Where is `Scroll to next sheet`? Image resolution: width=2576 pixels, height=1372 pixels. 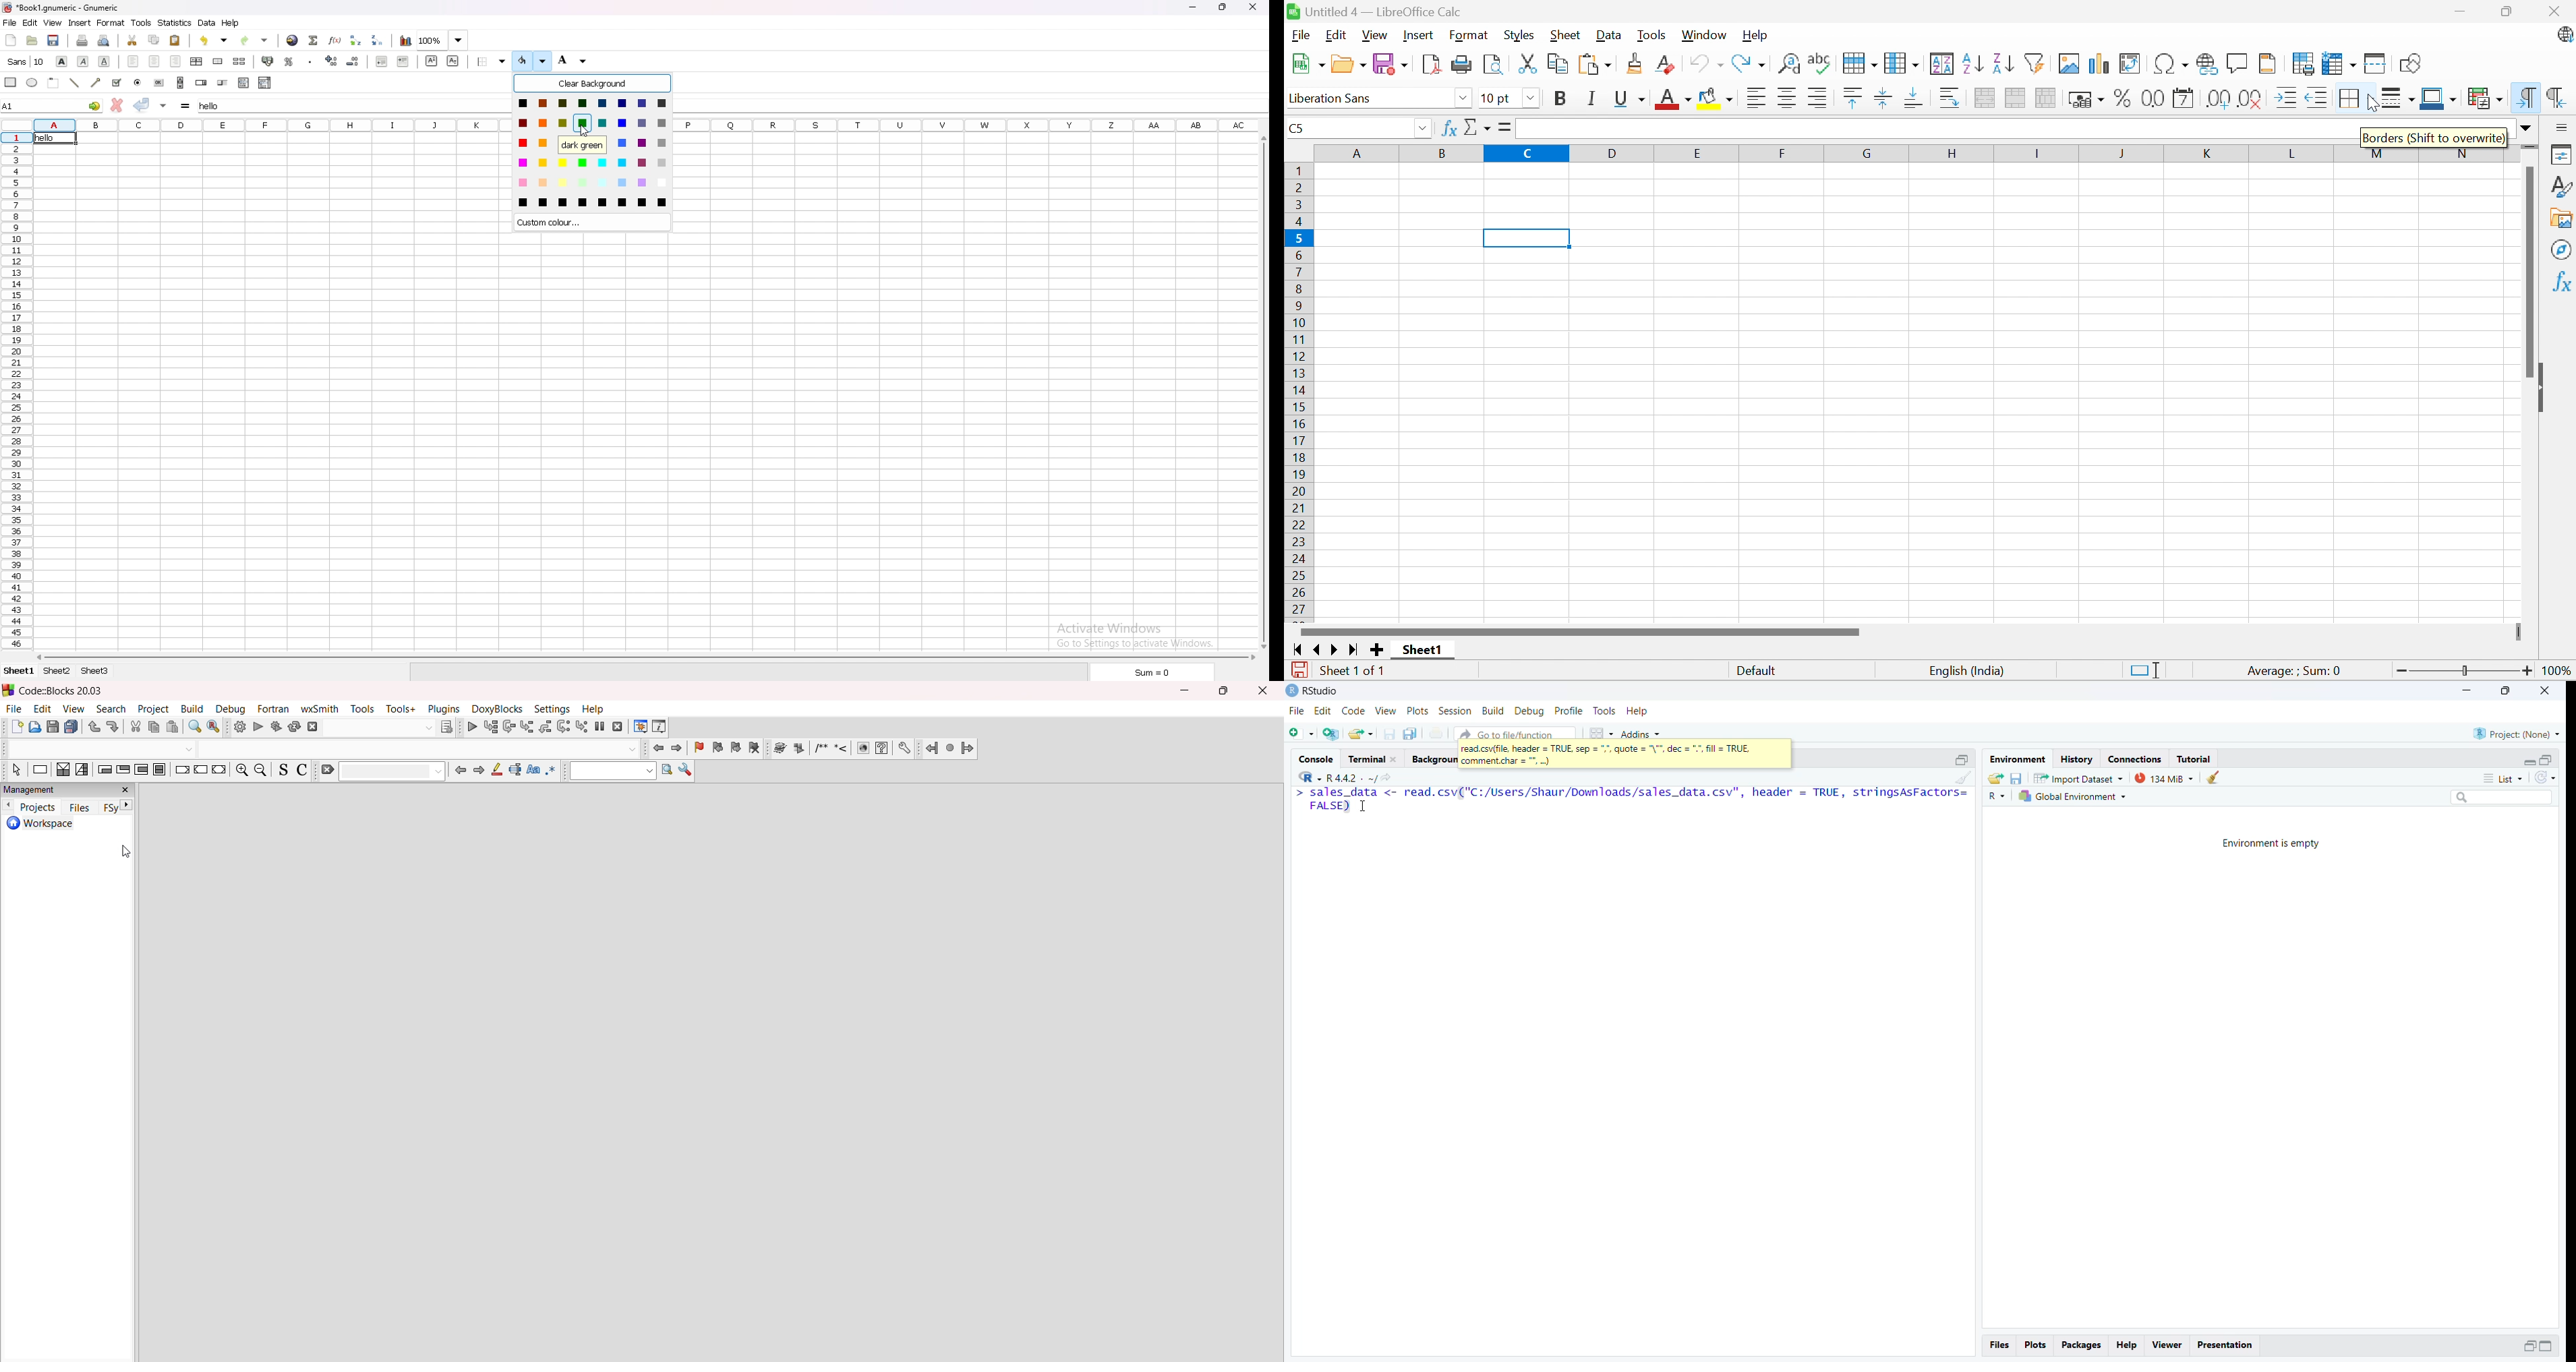
Scroll to next sheet is located at coordinates (1335, 649).